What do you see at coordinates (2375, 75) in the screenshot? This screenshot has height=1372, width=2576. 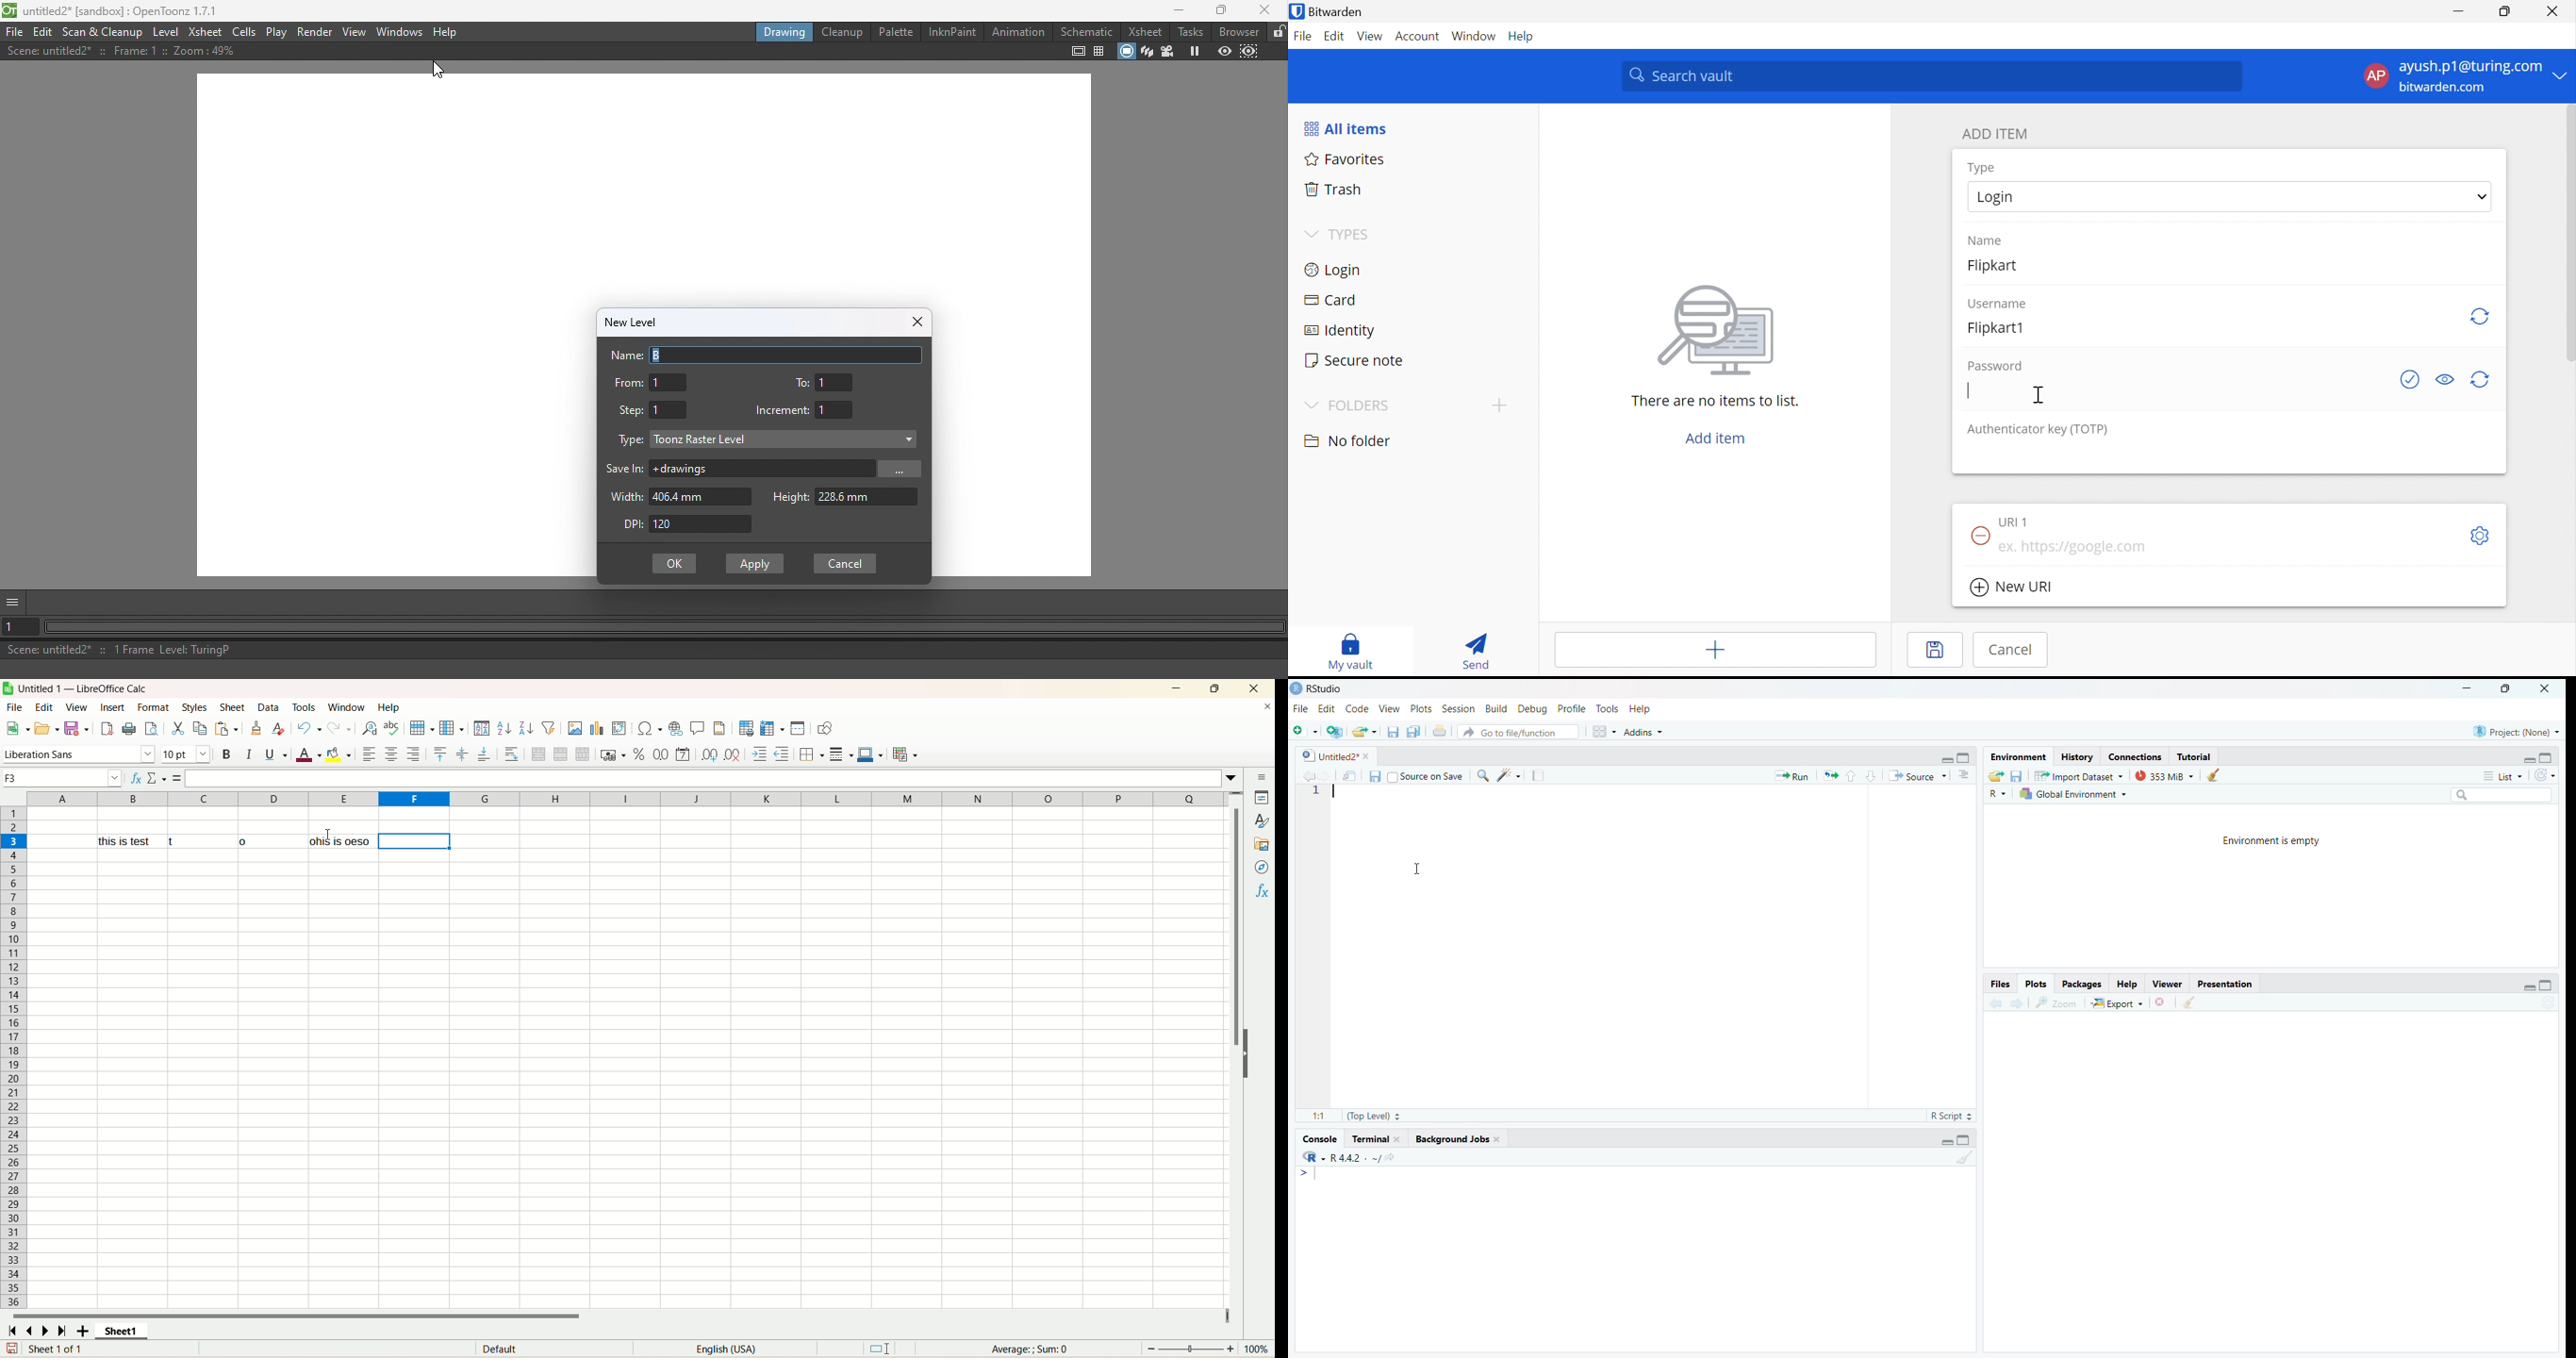 I see `AP` at bounding box center [2375, 75].